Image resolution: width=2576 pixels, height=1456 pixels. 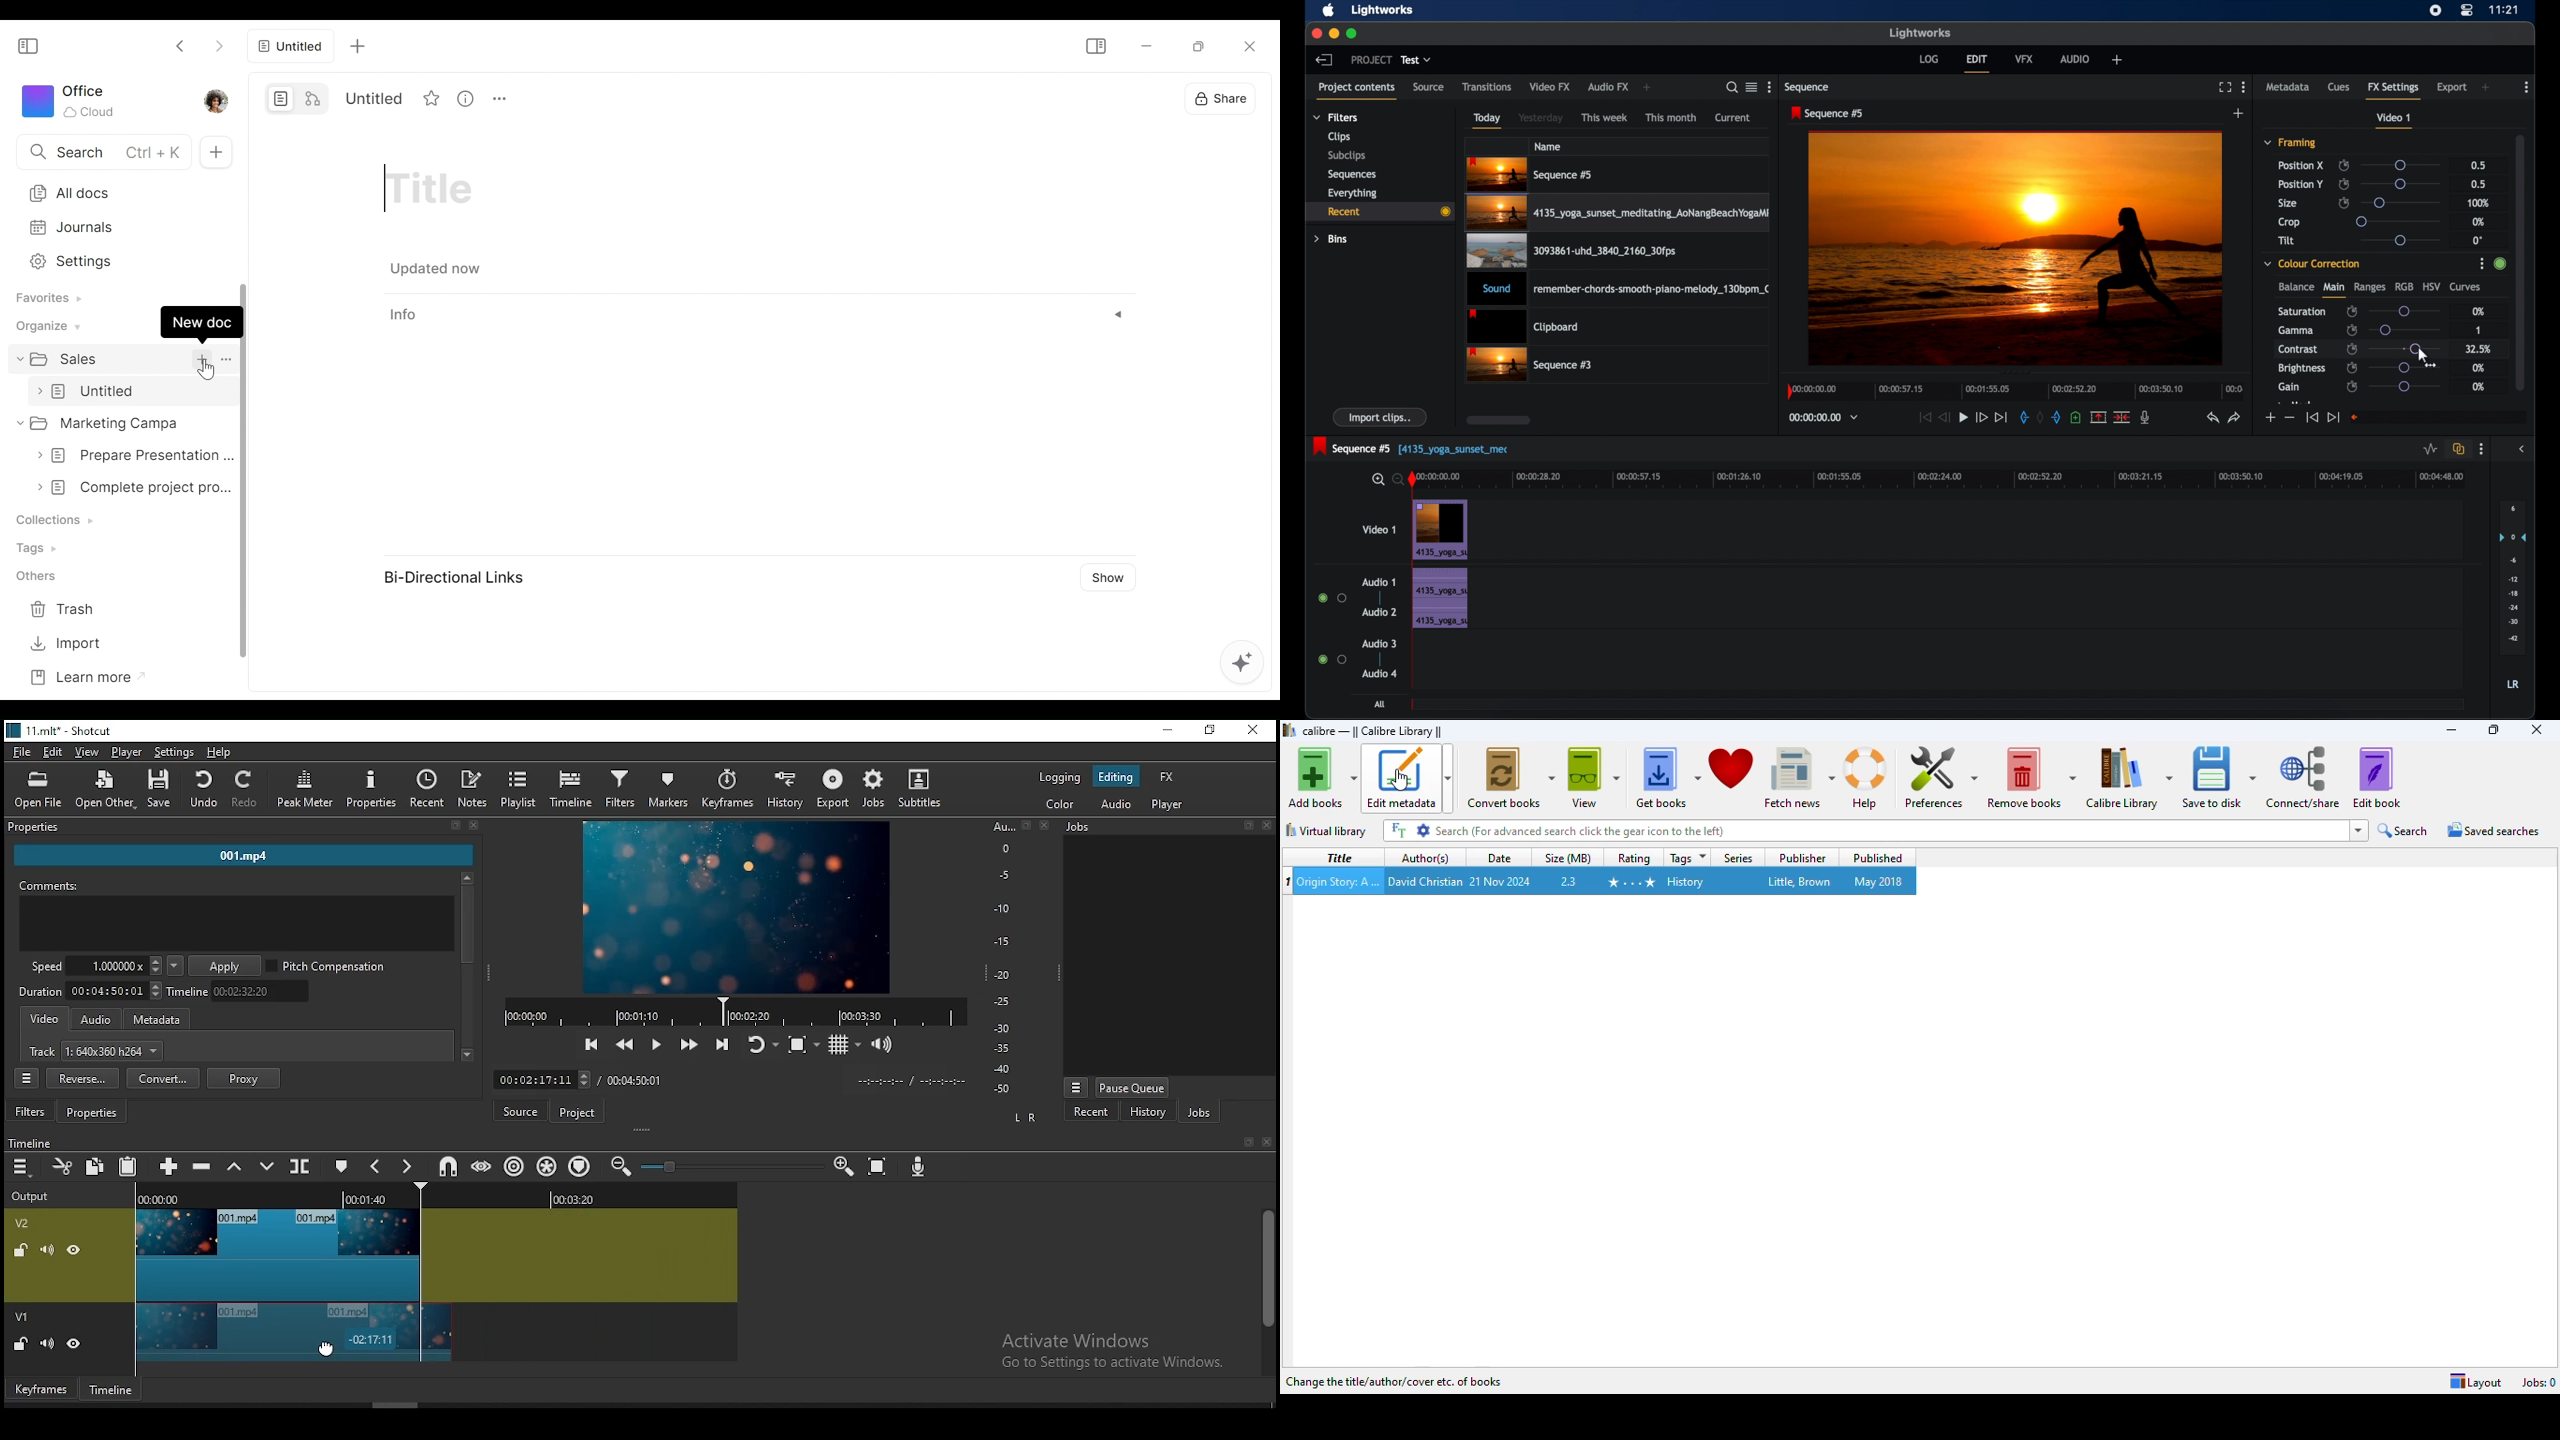 What do you see at coordinates (2023, 419) in the screenshot?
I see `in mark` at bounding box center [2023, 419].